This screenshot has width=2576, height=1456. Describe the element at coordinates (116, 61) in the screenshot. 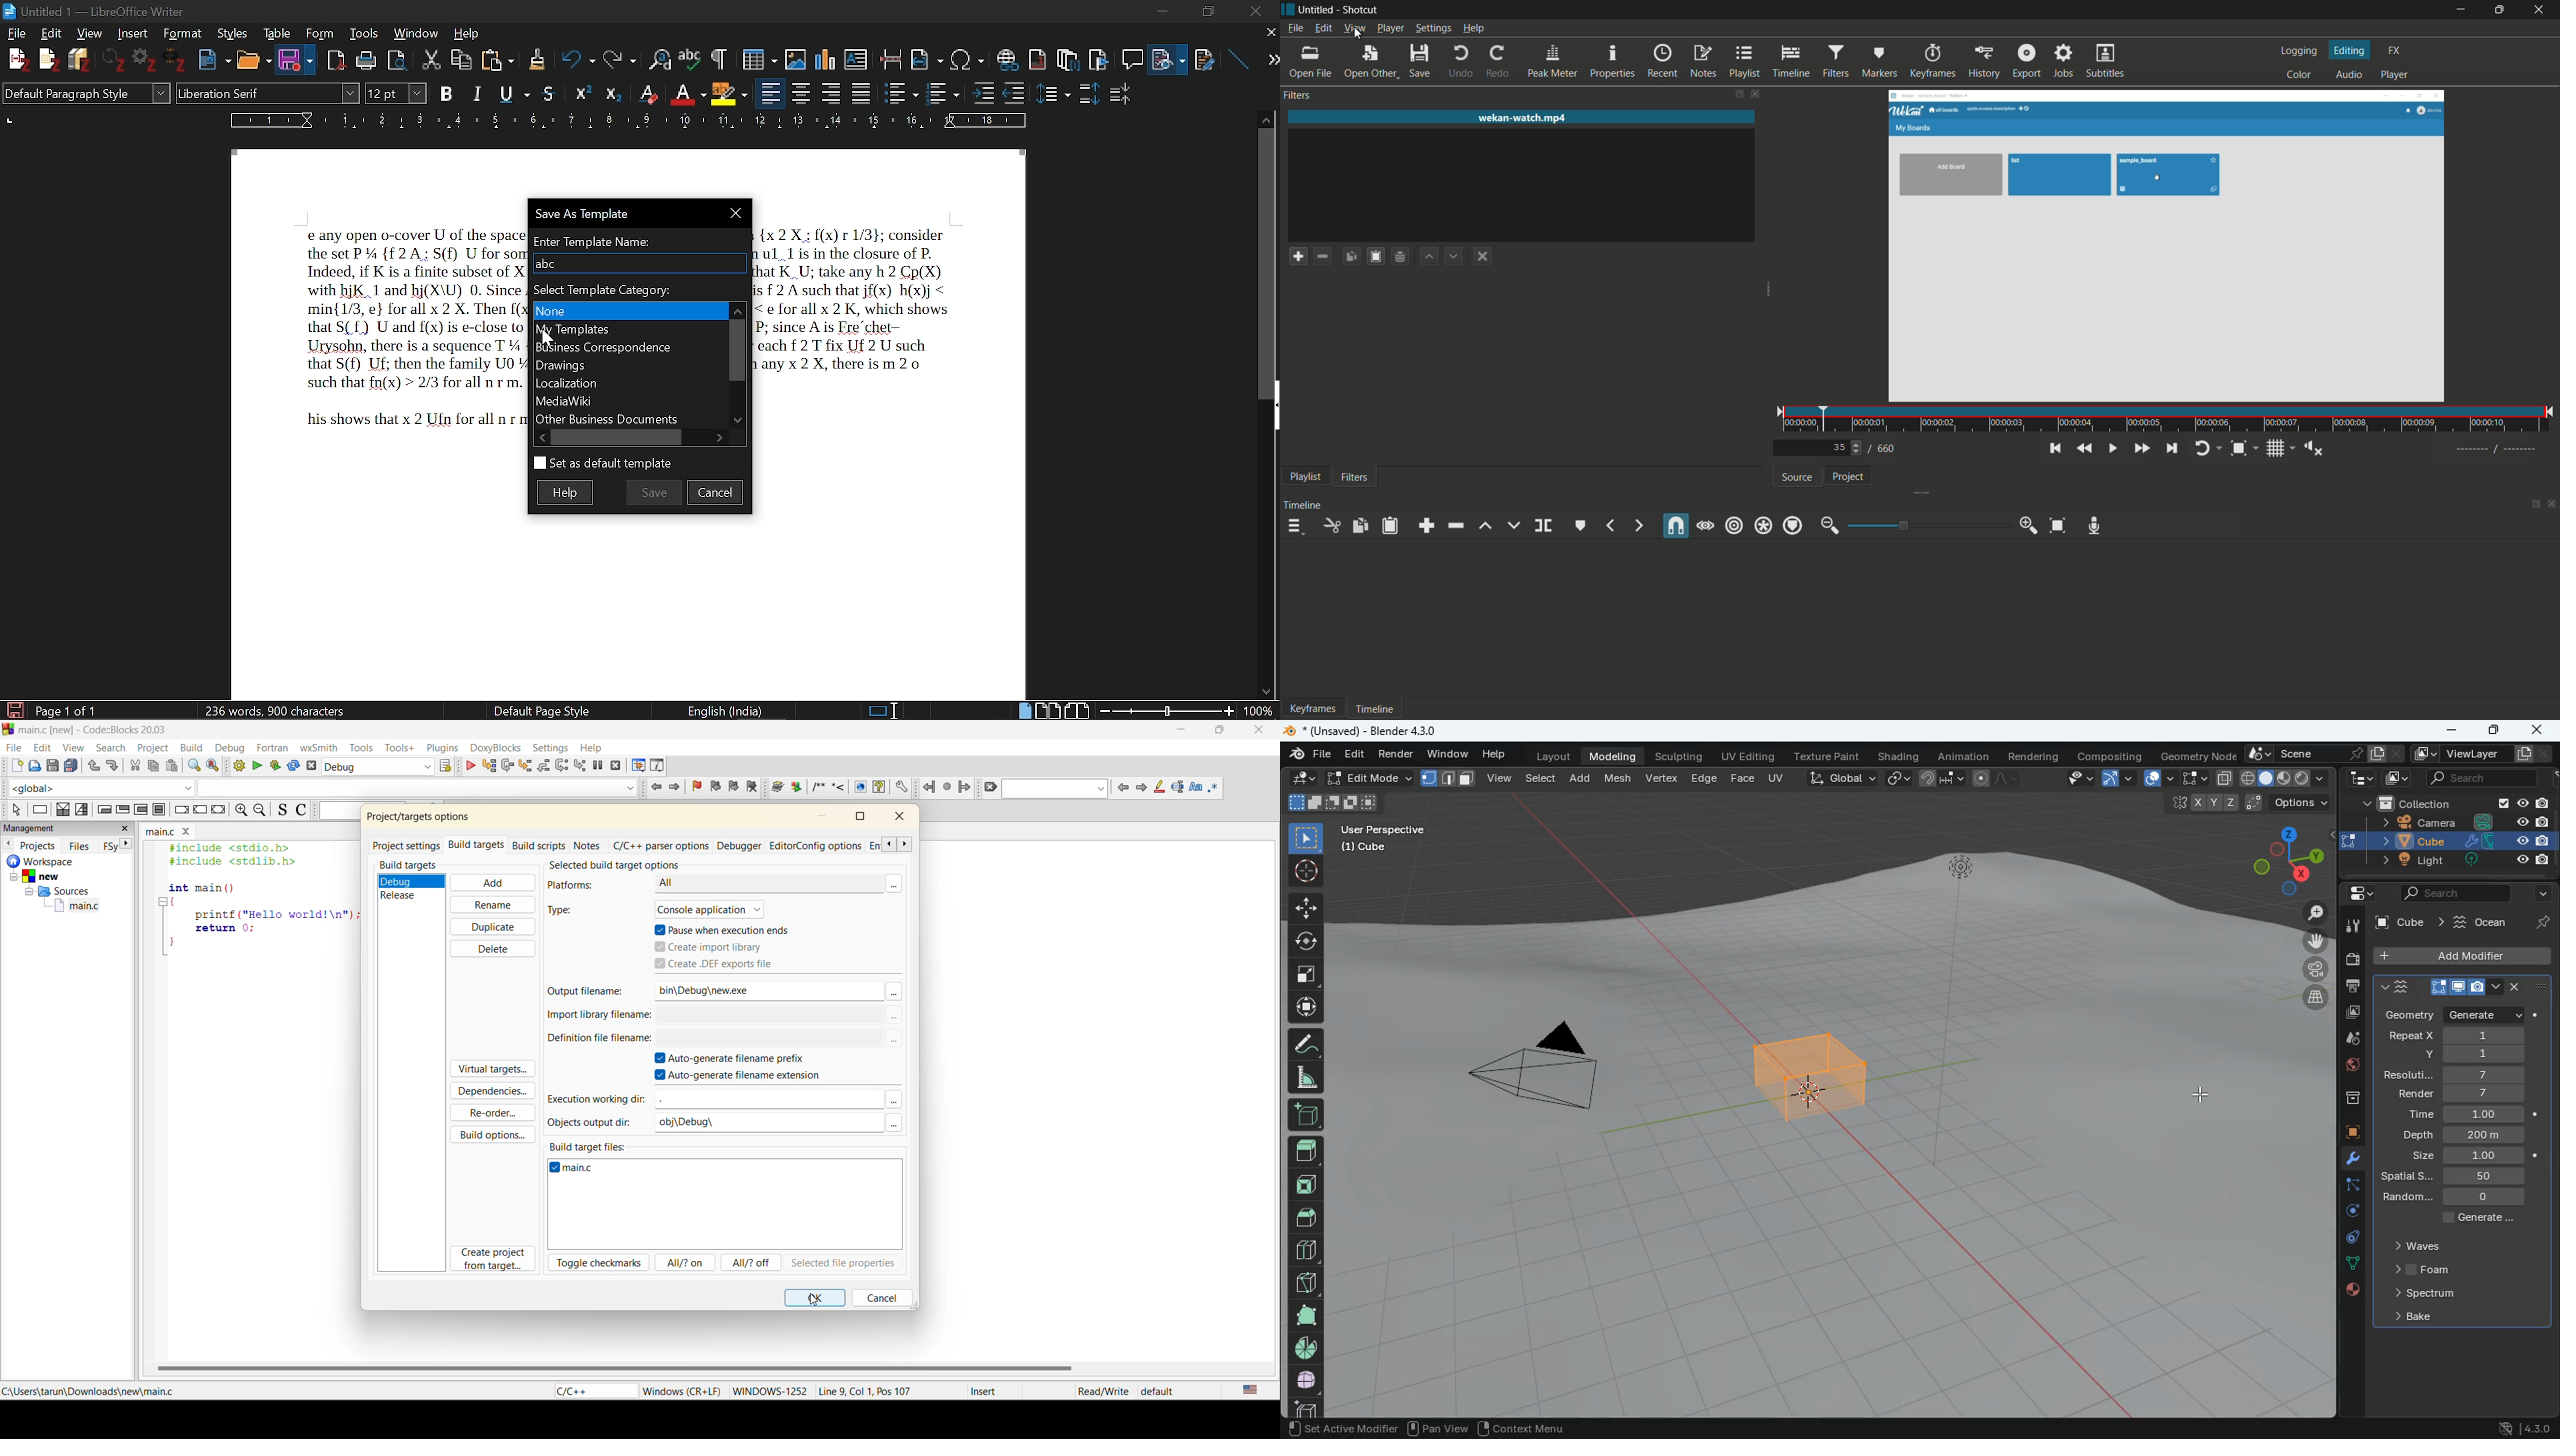

I see `` at that location.